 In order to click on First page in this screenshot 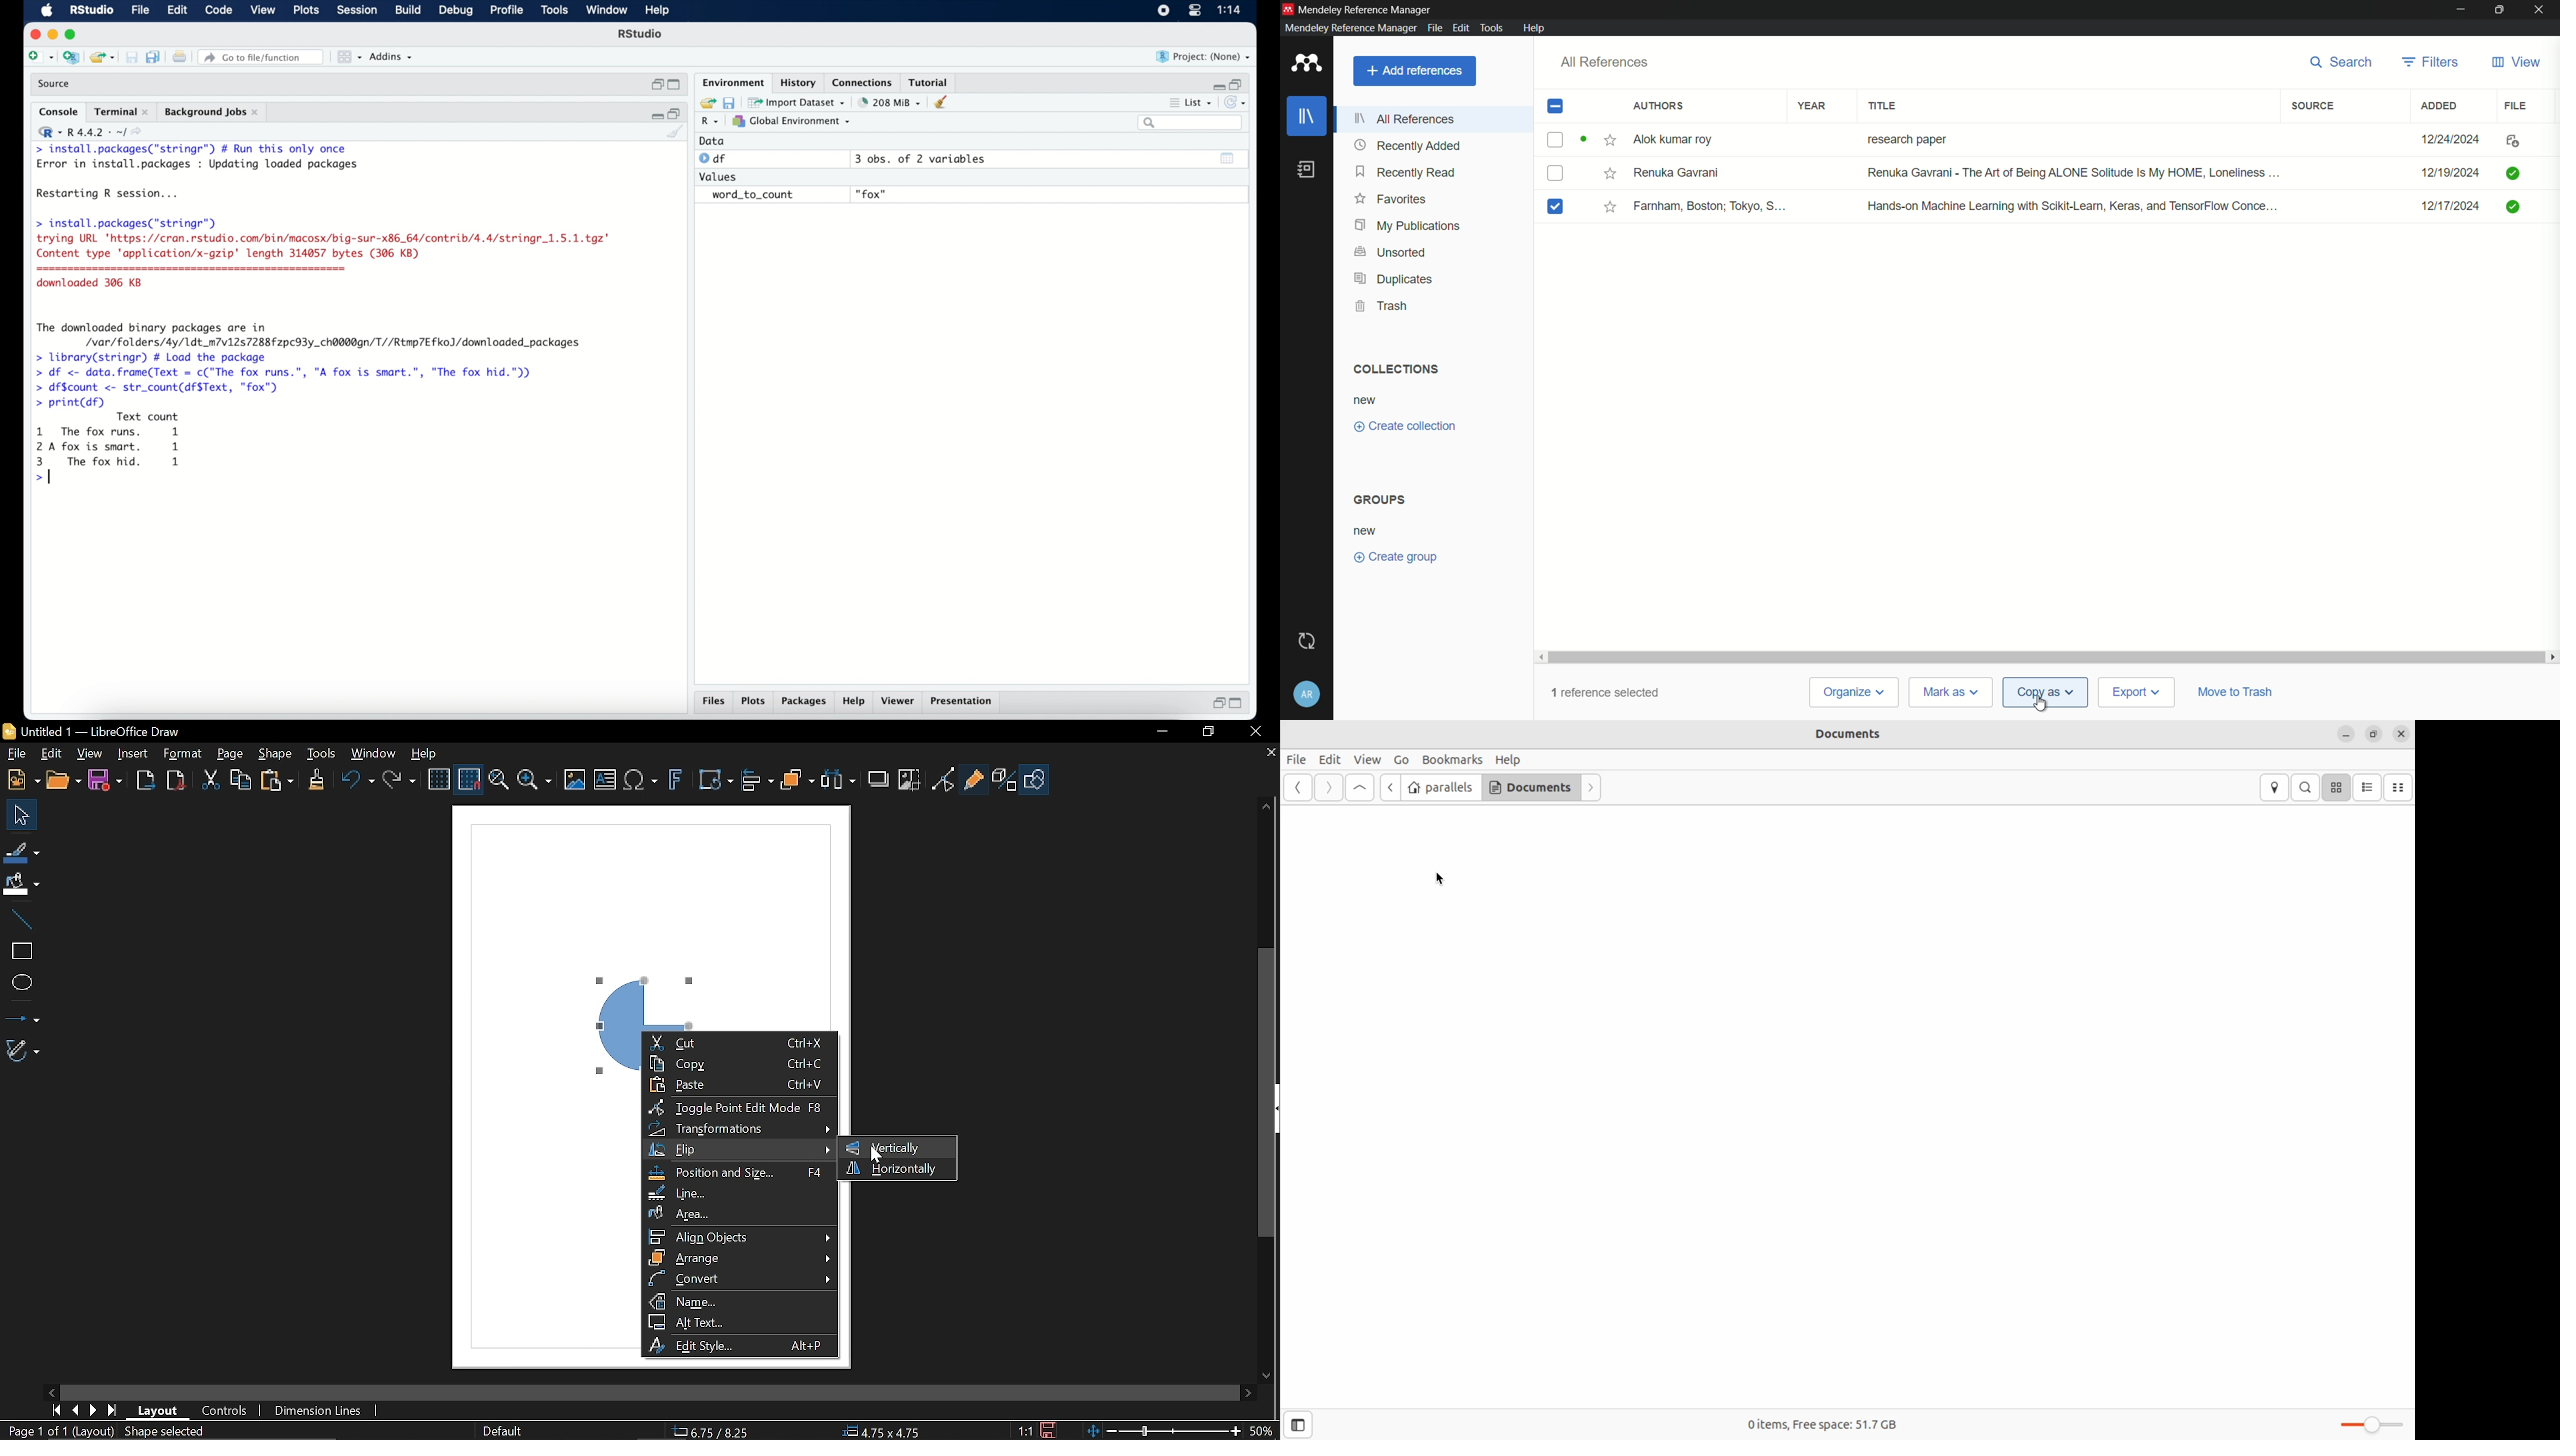, I will do `click(56, 1409)`.